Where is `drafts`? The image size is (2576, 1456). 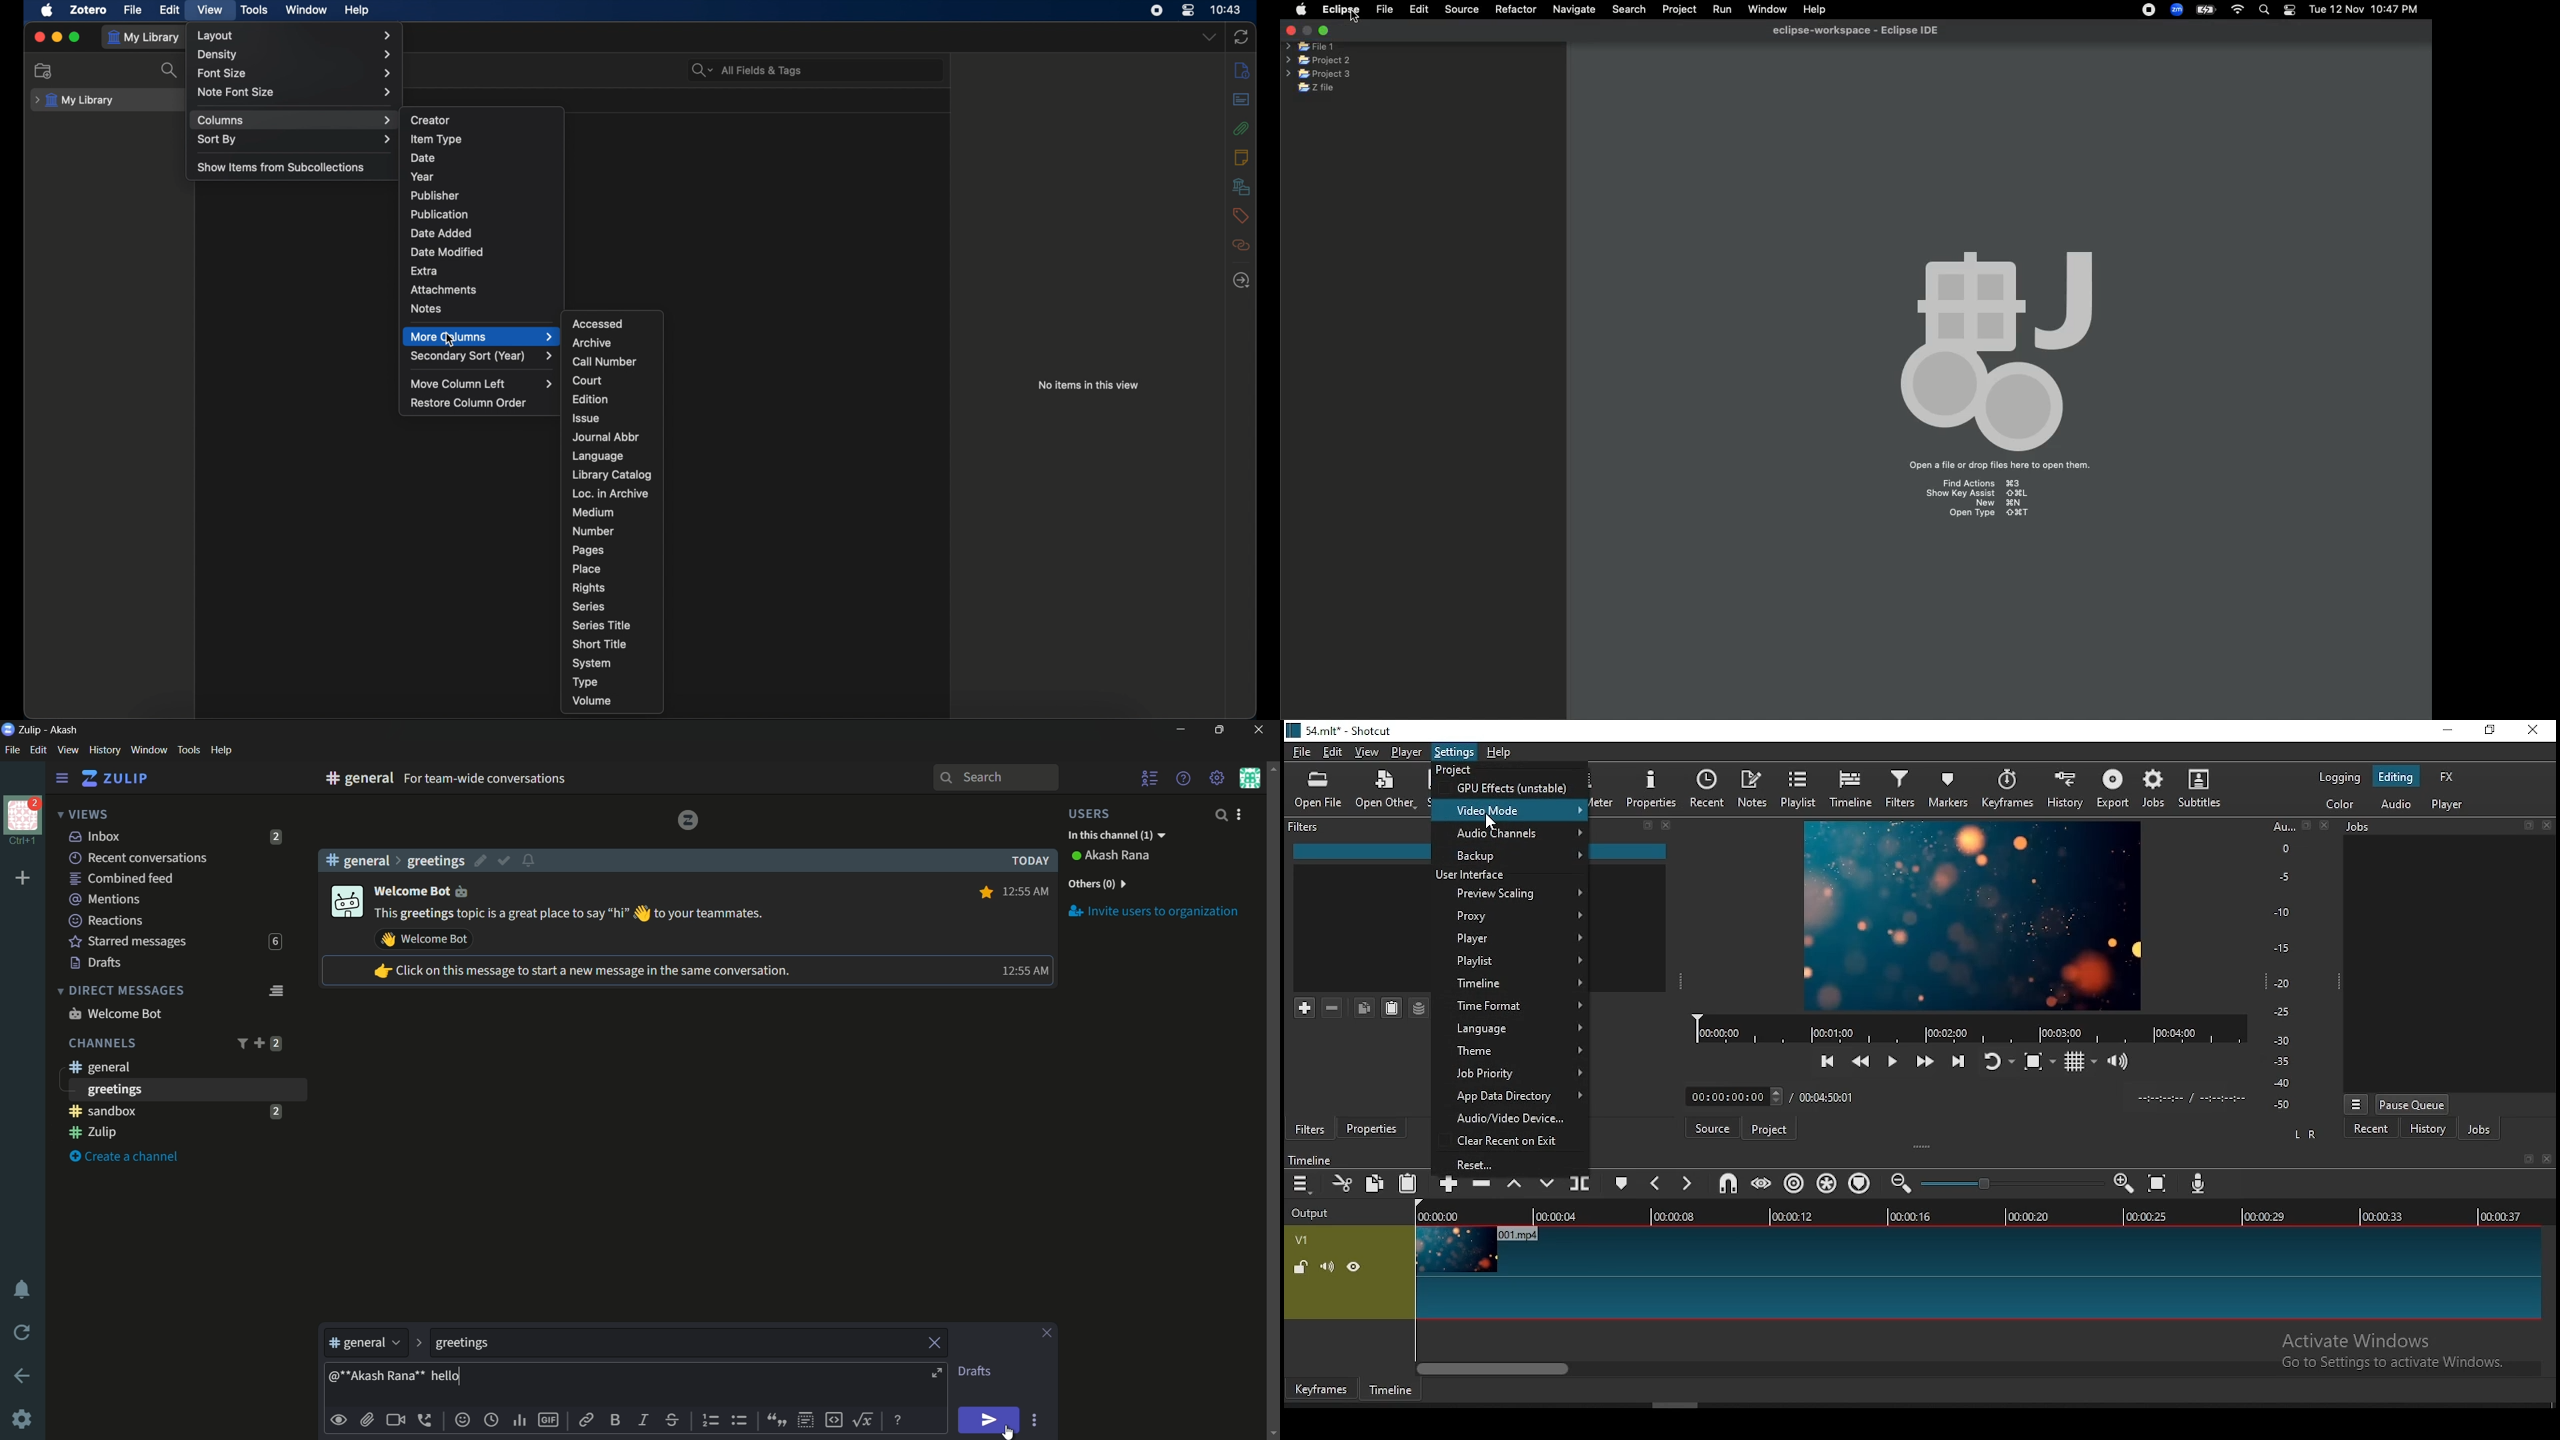
drafts is located at coordinates (974, 1371).